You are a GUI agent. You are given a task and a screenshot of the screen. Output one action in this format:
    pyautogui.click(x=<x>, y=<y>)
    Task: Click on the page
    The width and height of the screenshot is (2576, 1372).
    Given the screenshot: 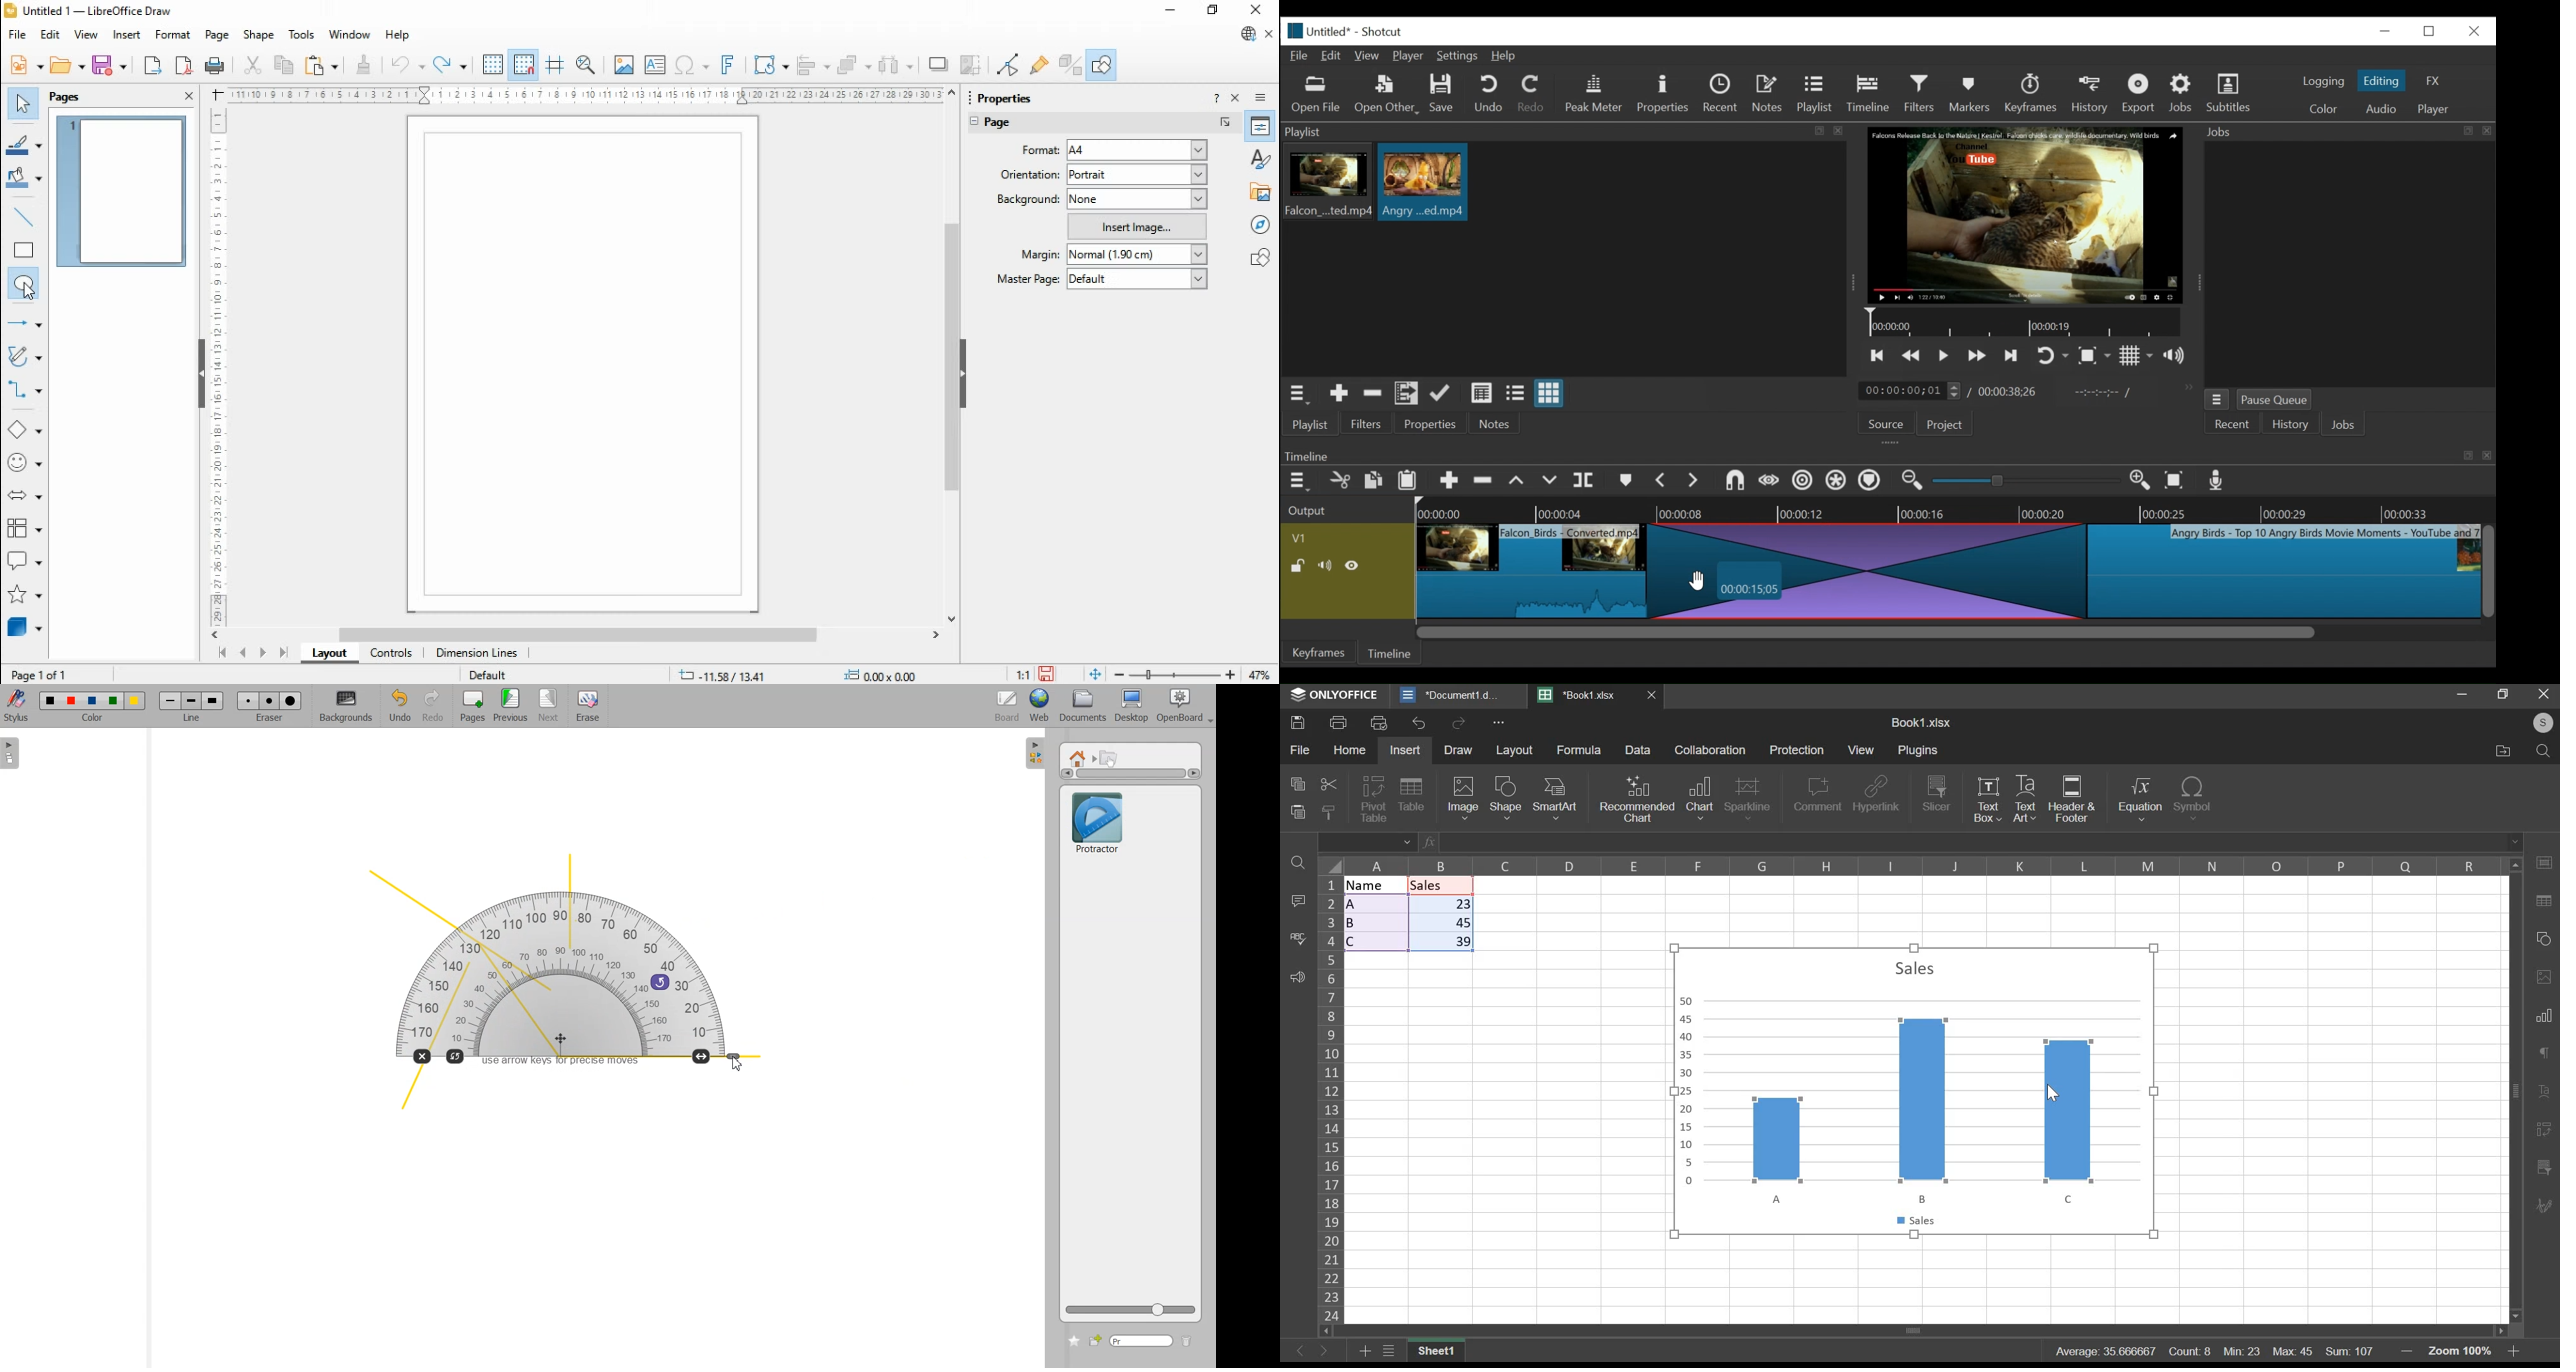 What is the action you would take?
    pyautogui.click(x=218, y=35)
    